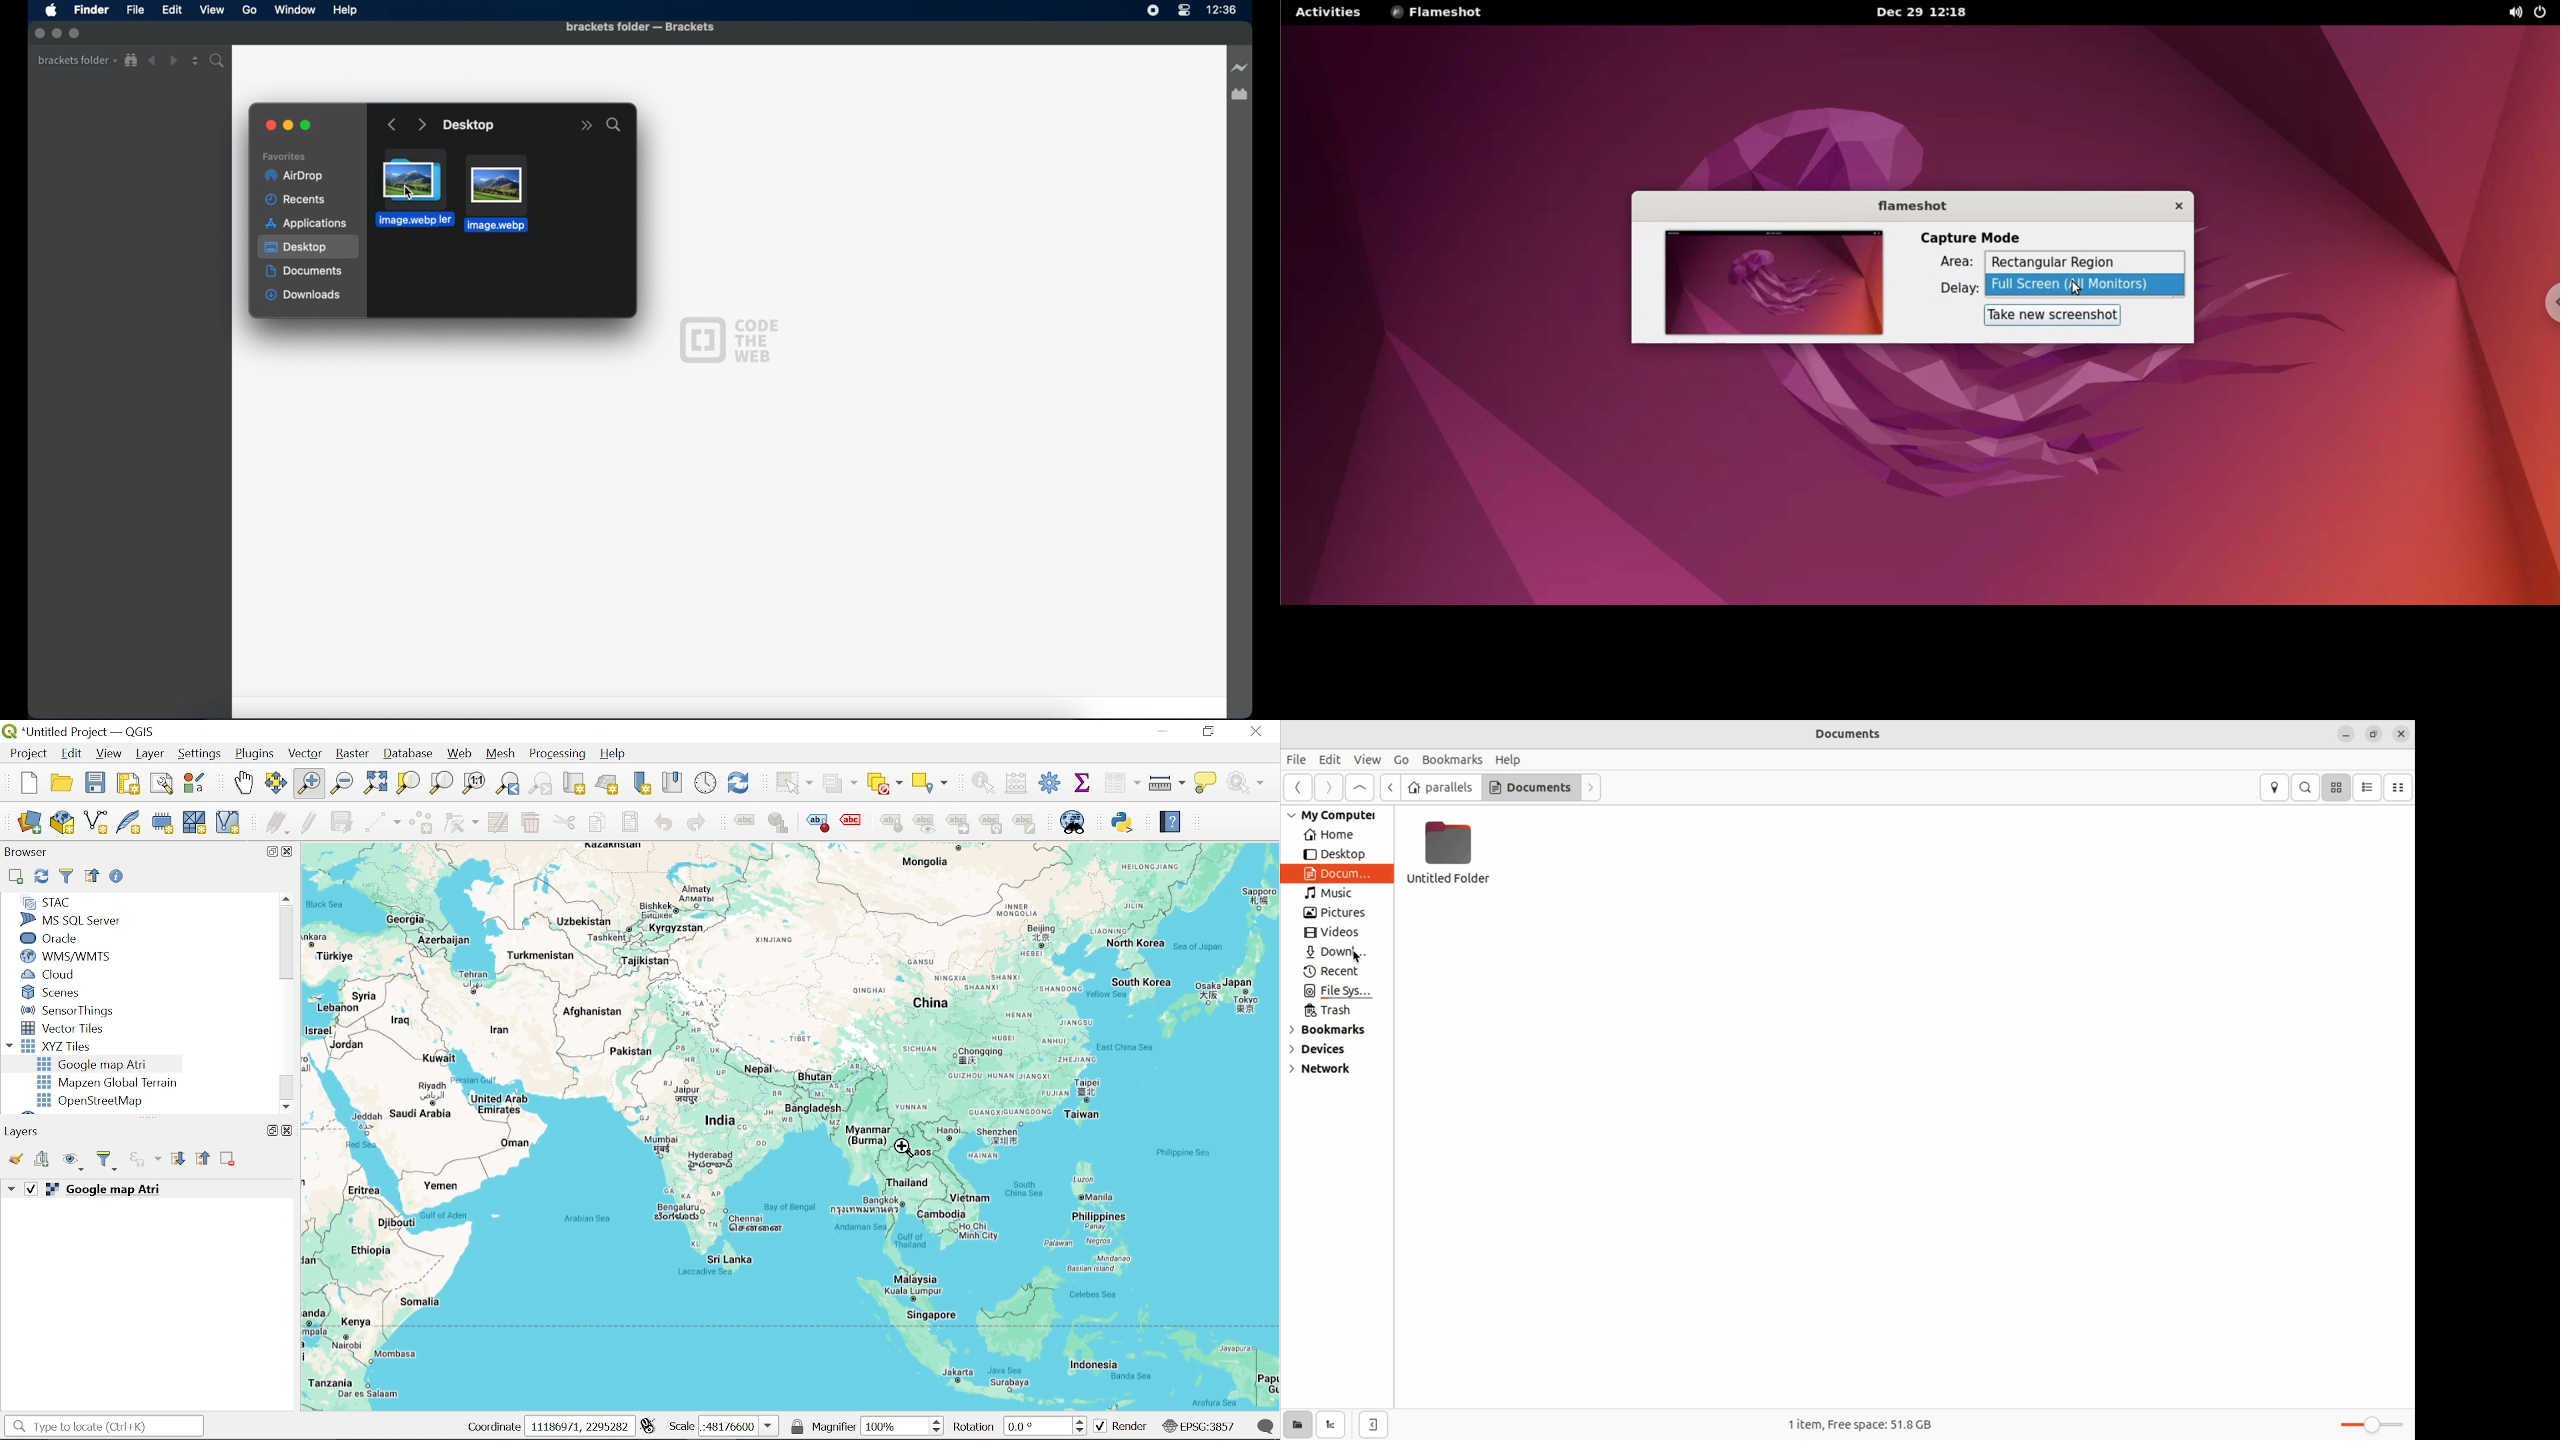 The image size is (2576, 1456). What do you see at coordinates (1442, 788) in the screenshot?
I see `parallel` at bounding box center [1442, 788].